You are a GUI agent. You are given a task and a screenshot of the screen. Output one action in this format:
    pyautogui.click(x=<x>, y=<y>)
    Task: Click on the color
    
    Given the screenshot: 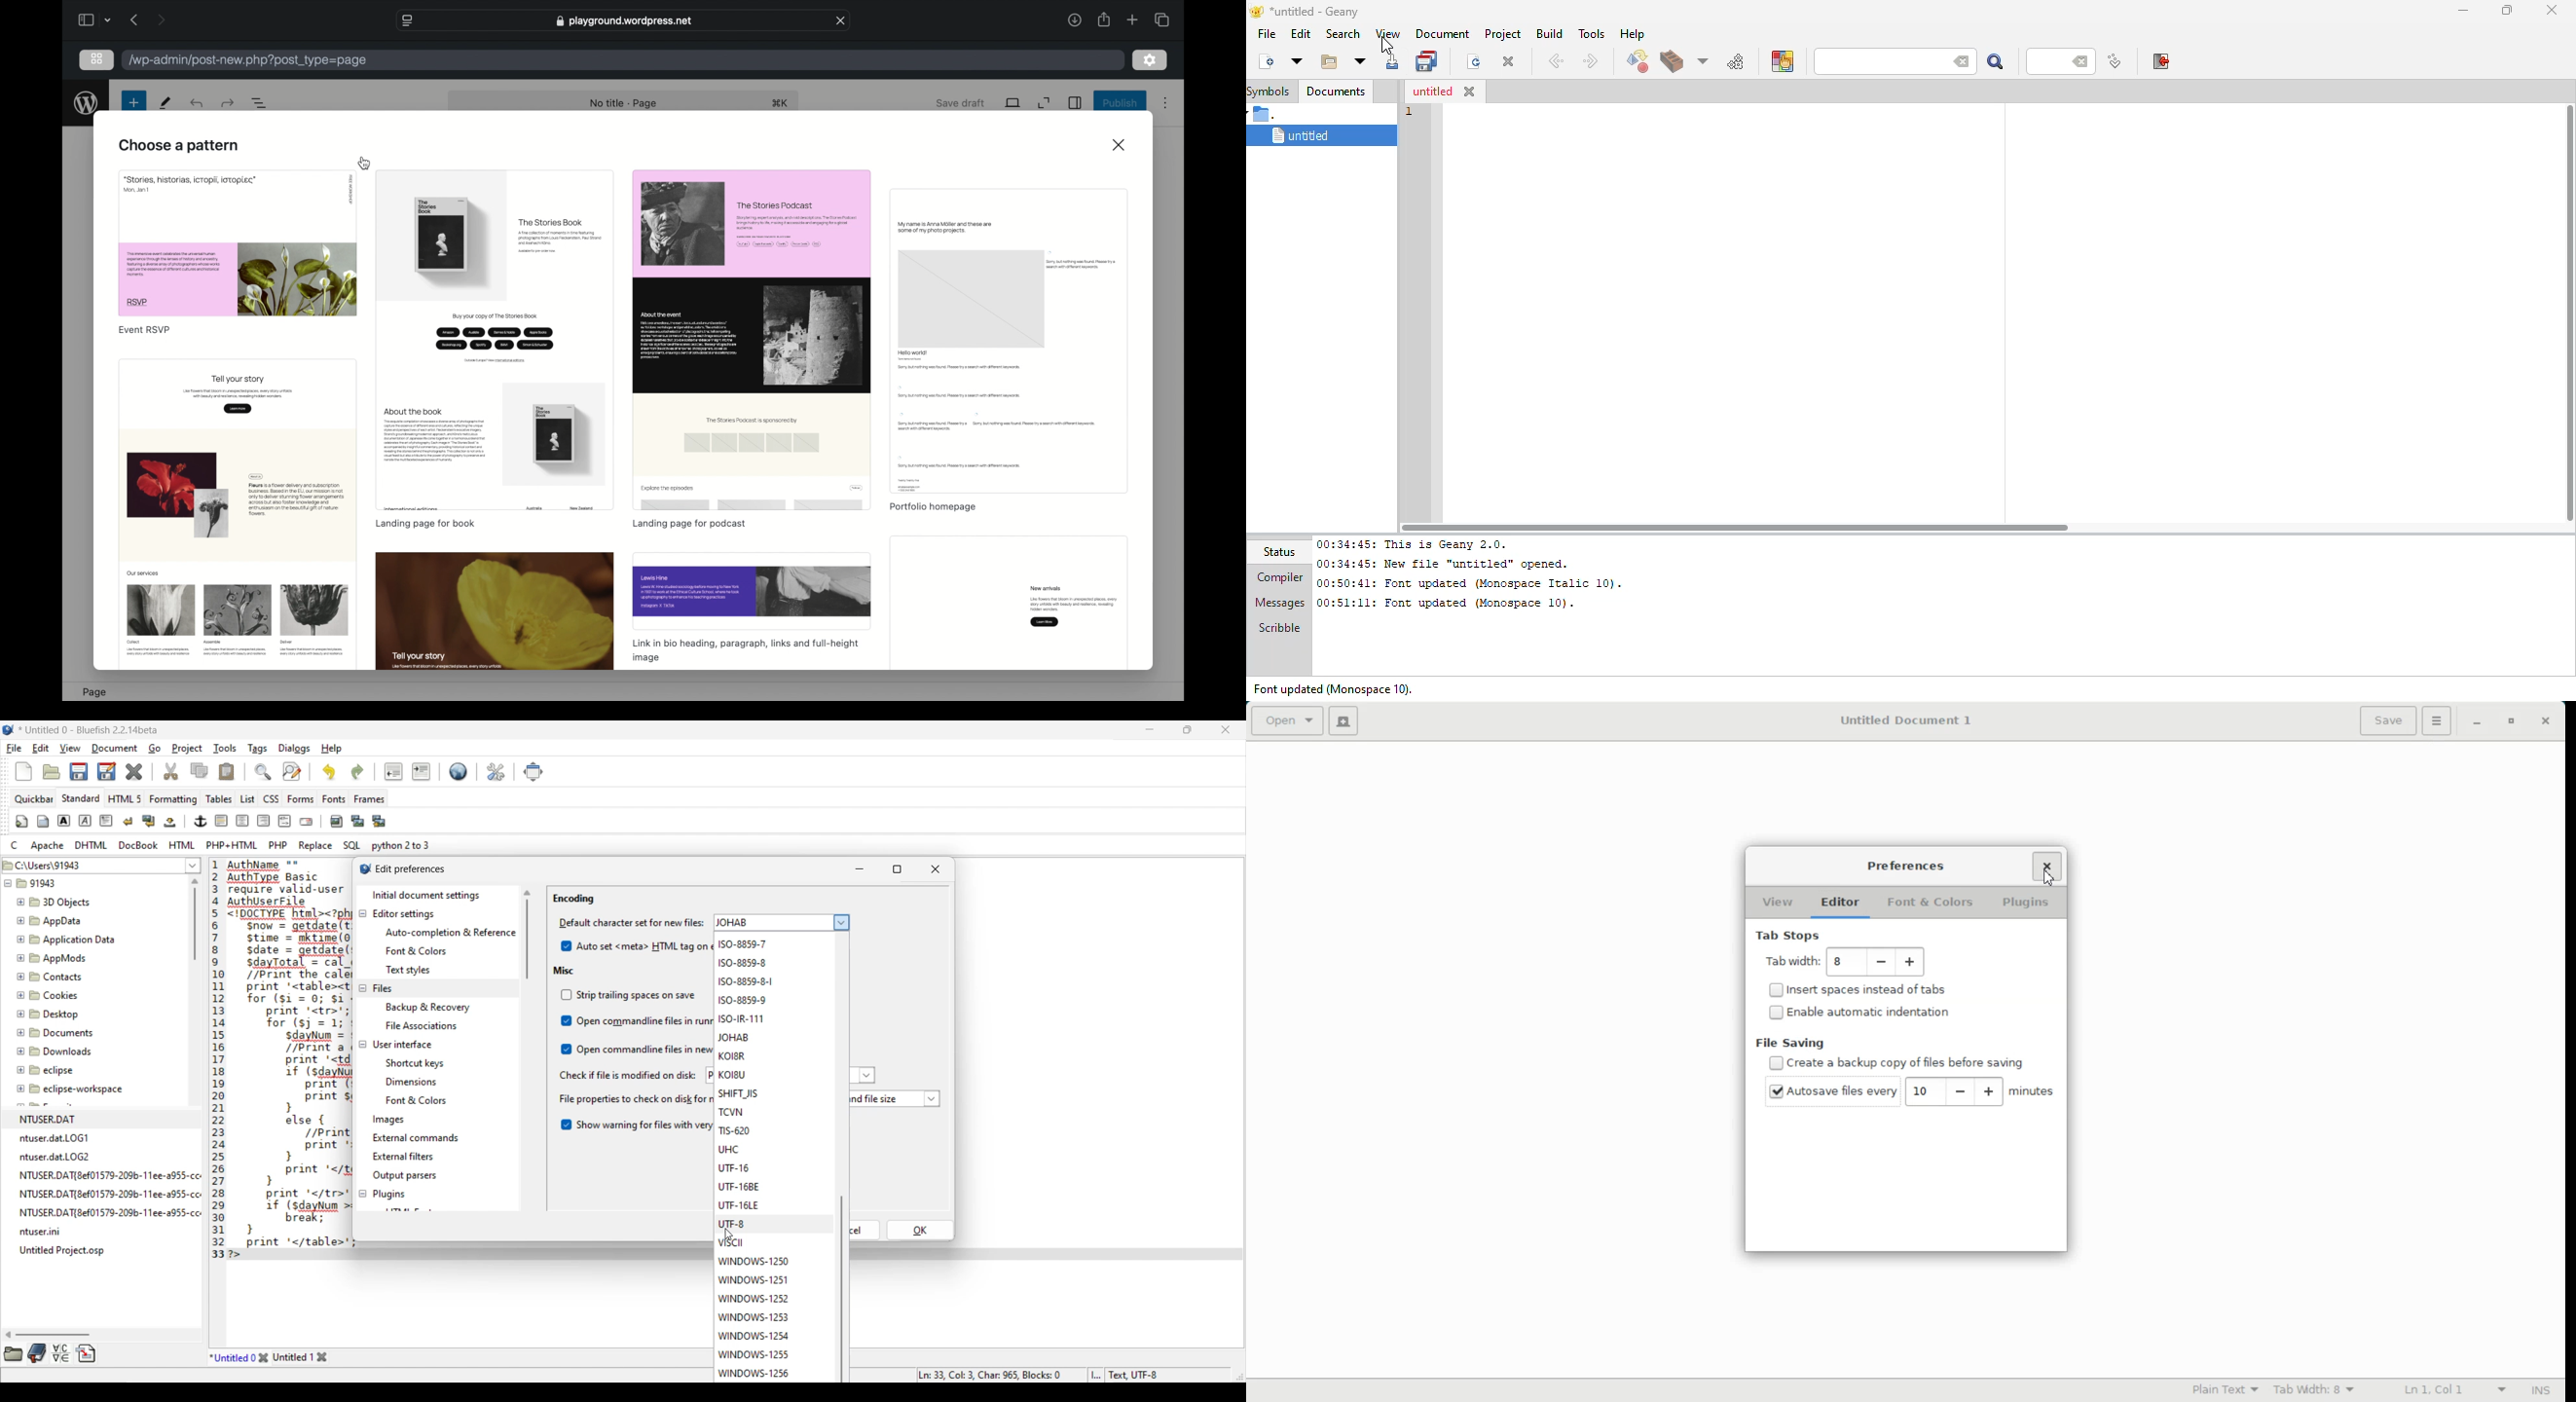 What is the action you would take?
    pyautogui.click(x=1782, y=61)
    